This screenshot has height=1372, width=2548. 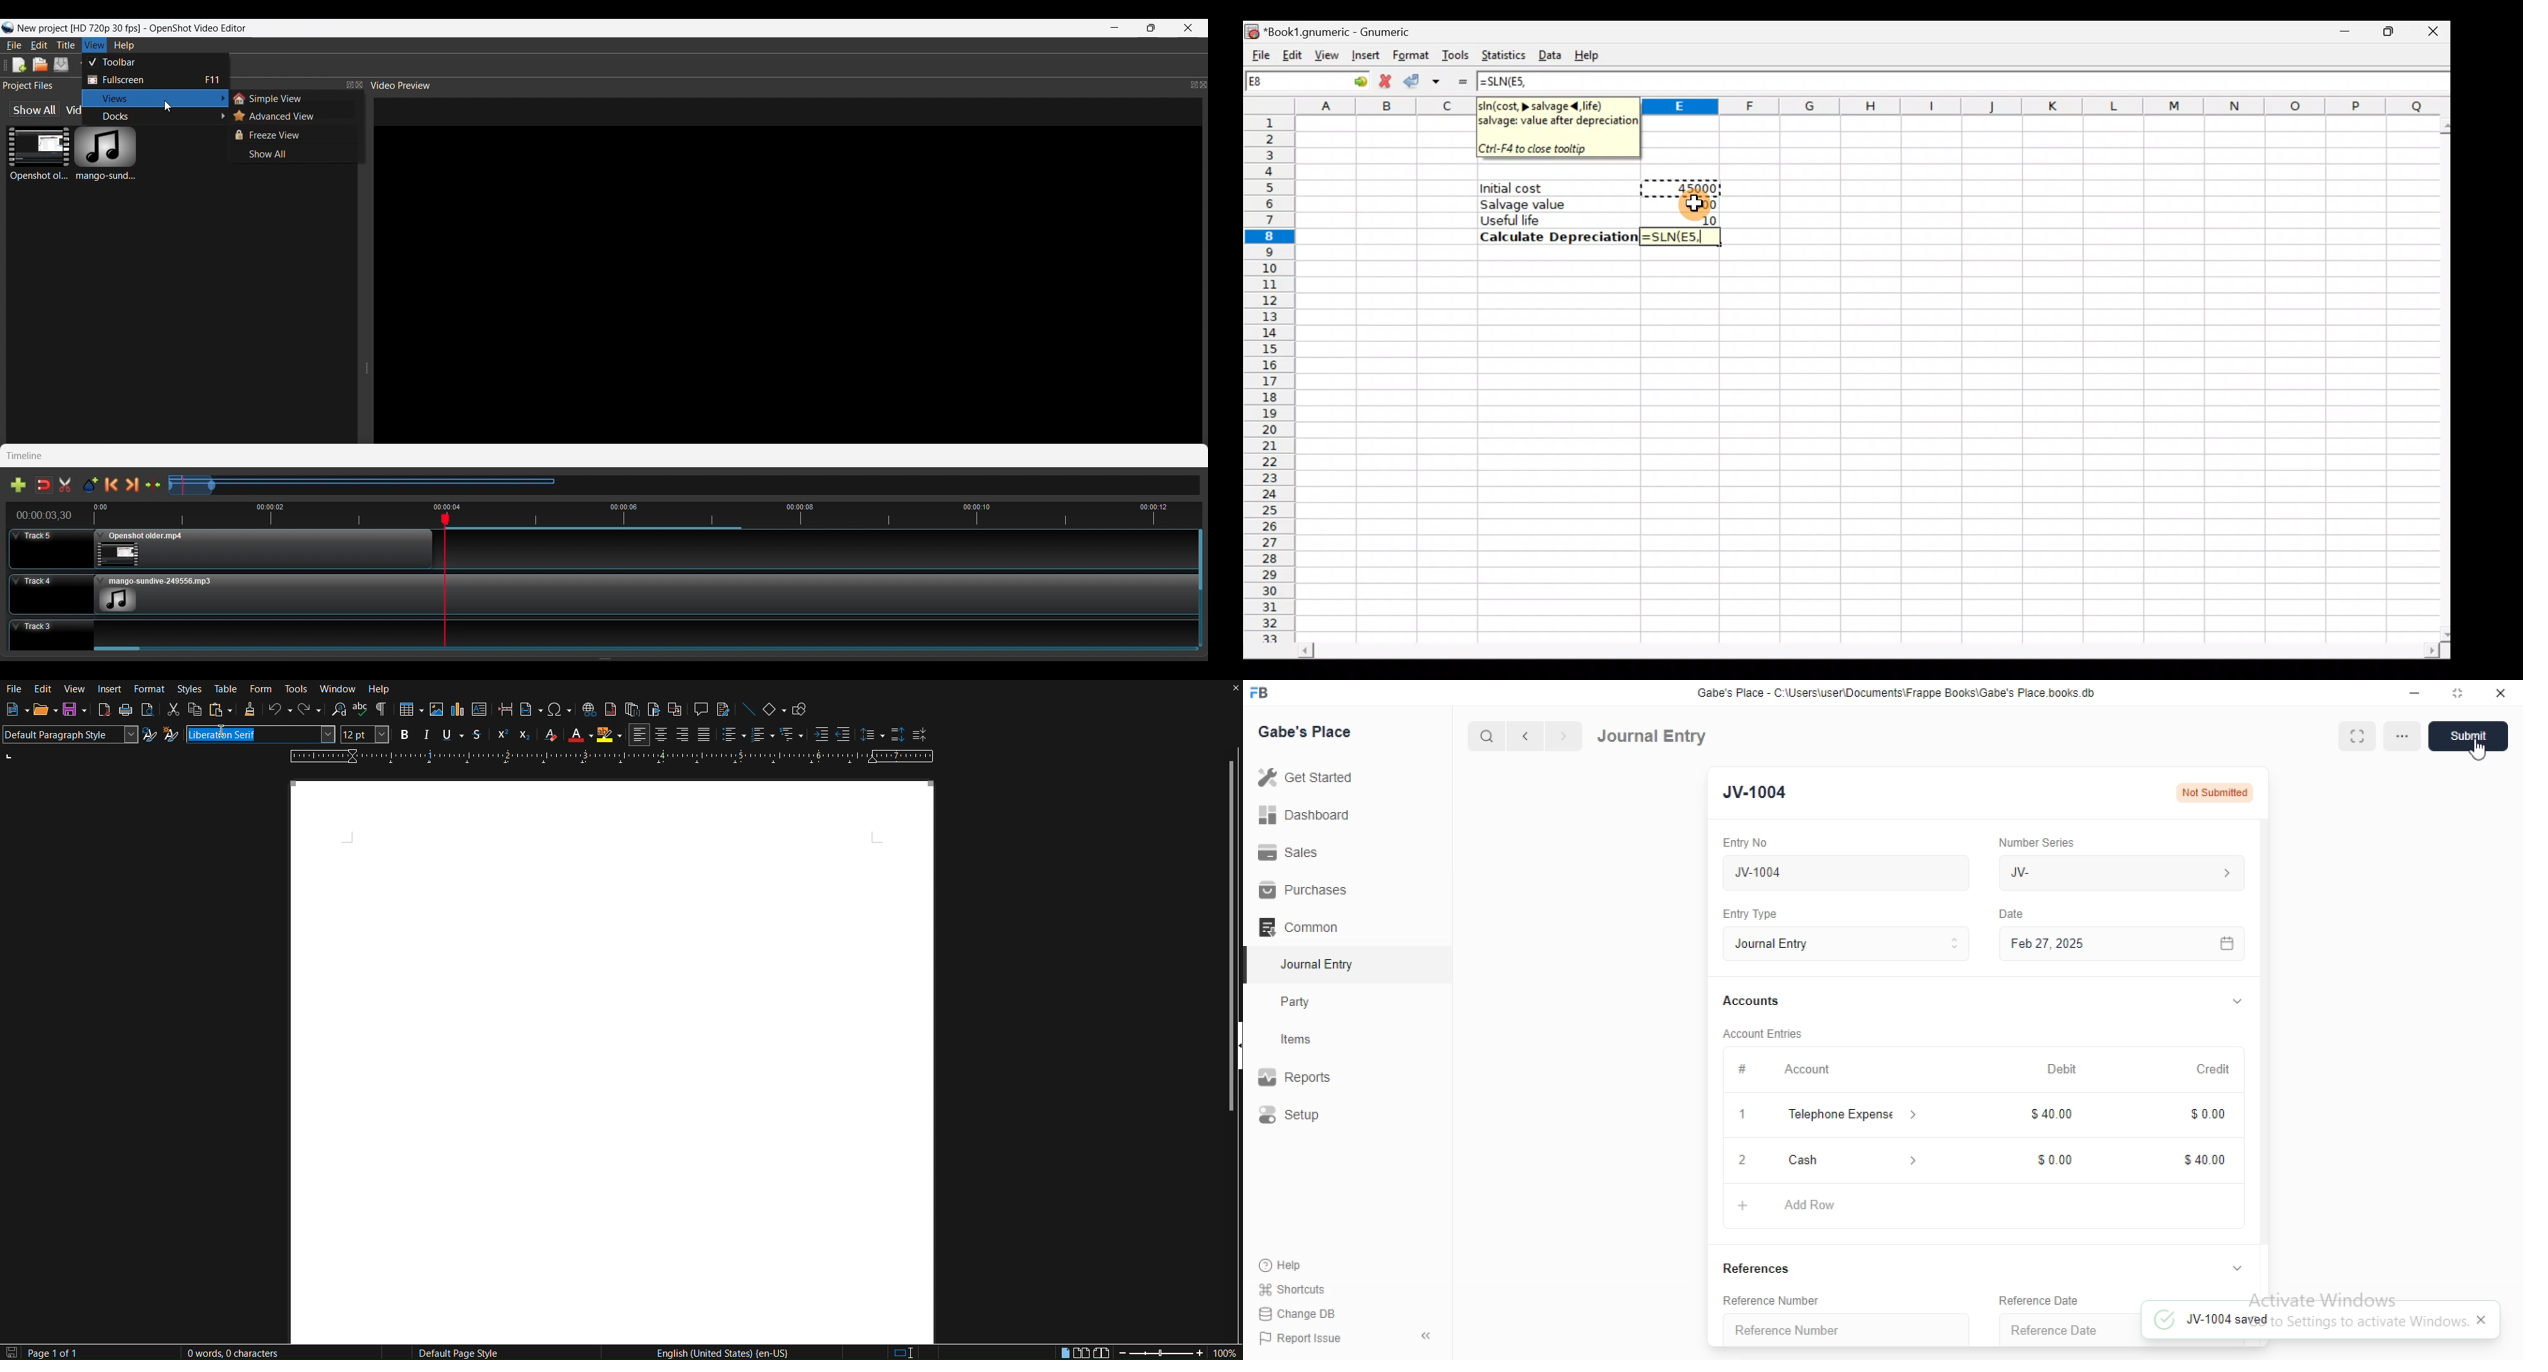 I want to click on ‘Number Series, so click(x=2037, y=842).